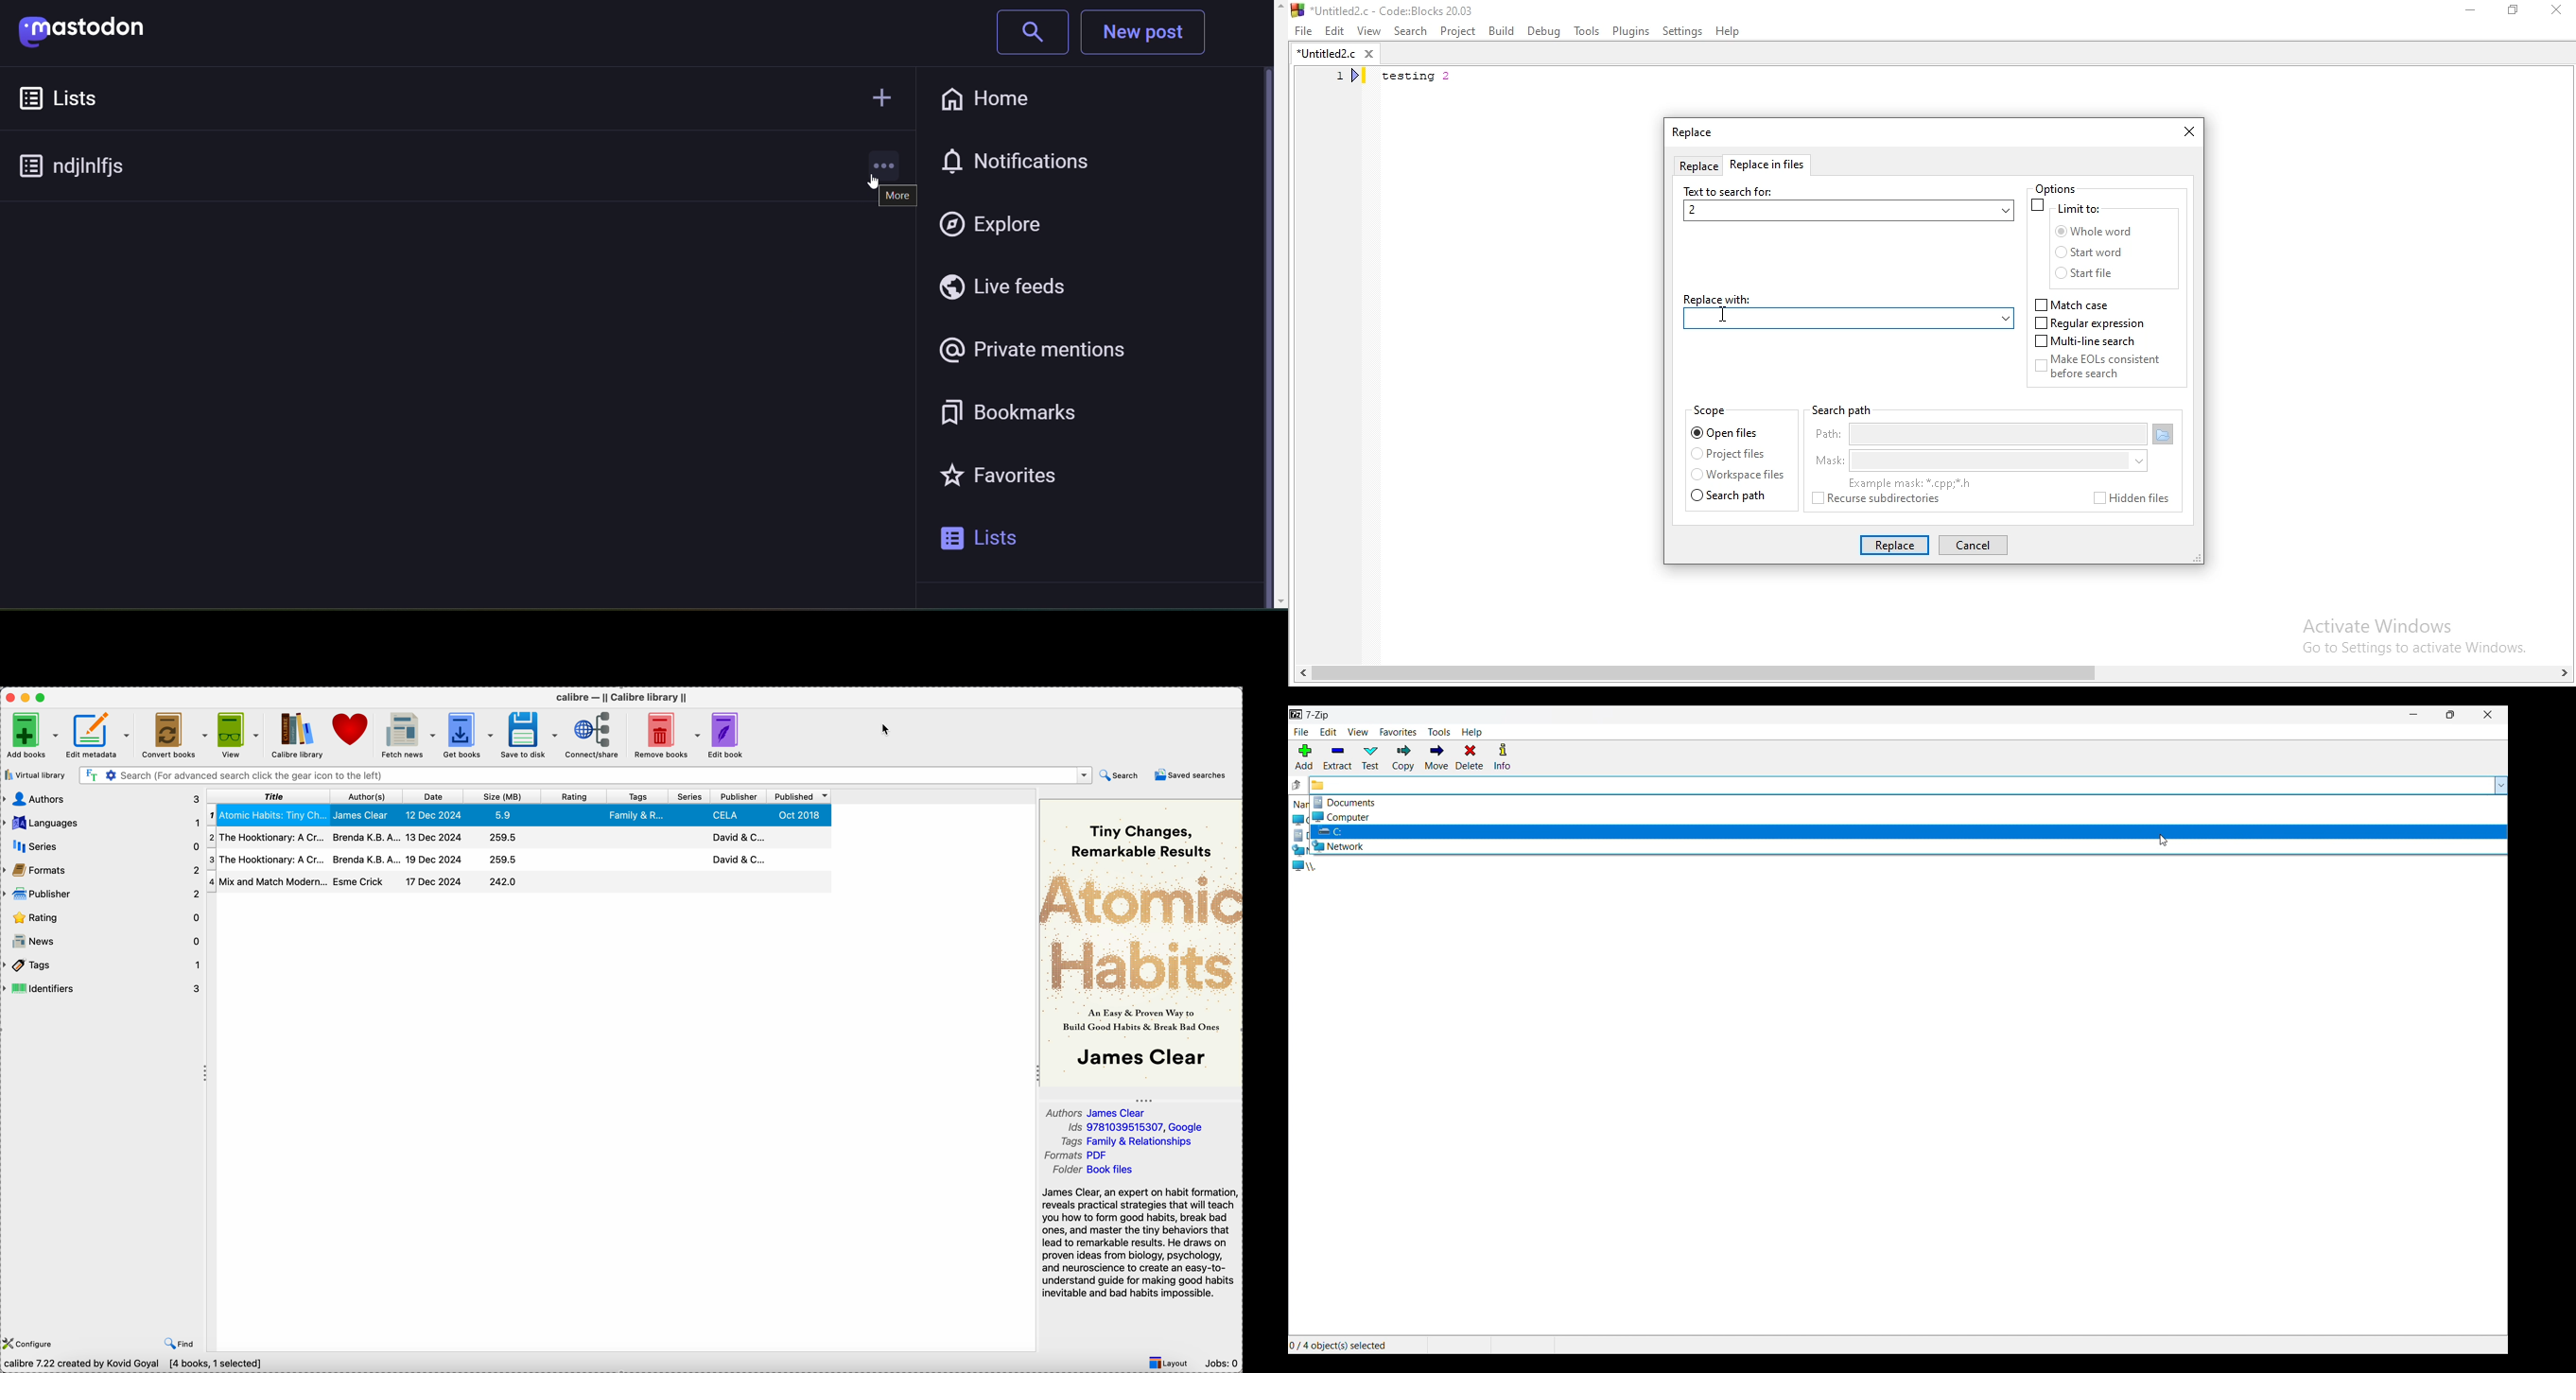  Describe the element at coordinates (1713, 411) in the screenshot. I see `scope` at that location.